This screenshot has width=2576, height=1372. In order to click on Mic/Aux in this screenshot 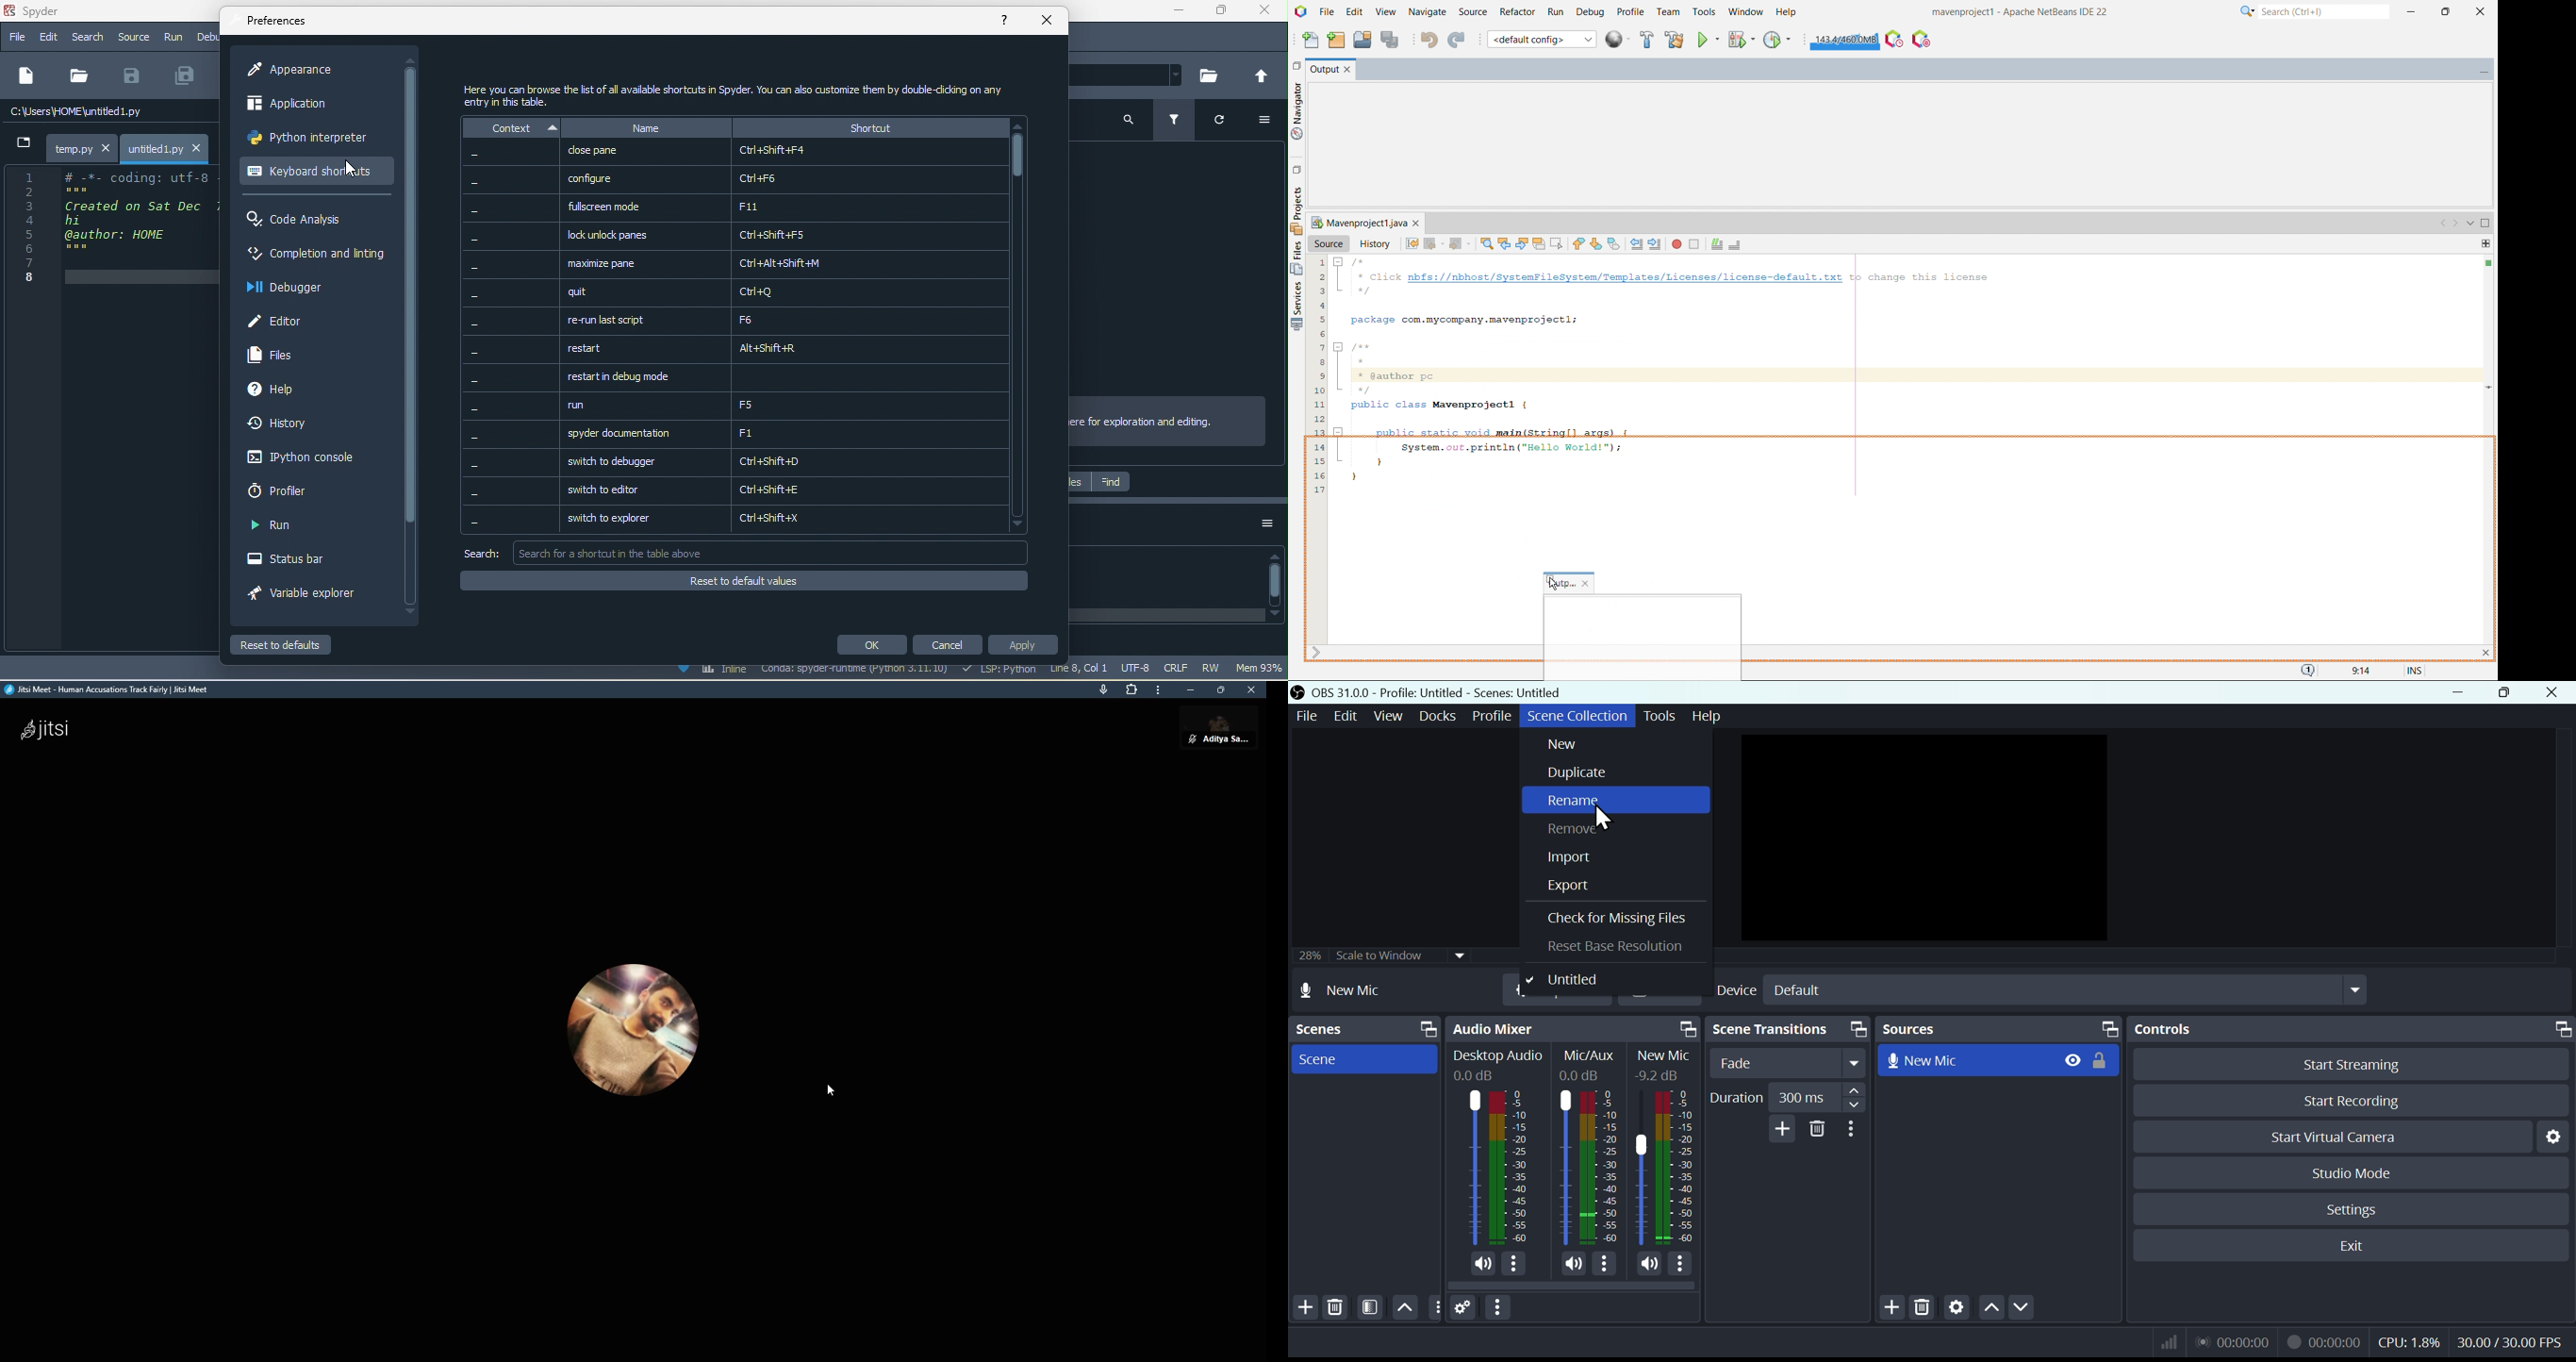, I will do `click(1591, 1056)`.